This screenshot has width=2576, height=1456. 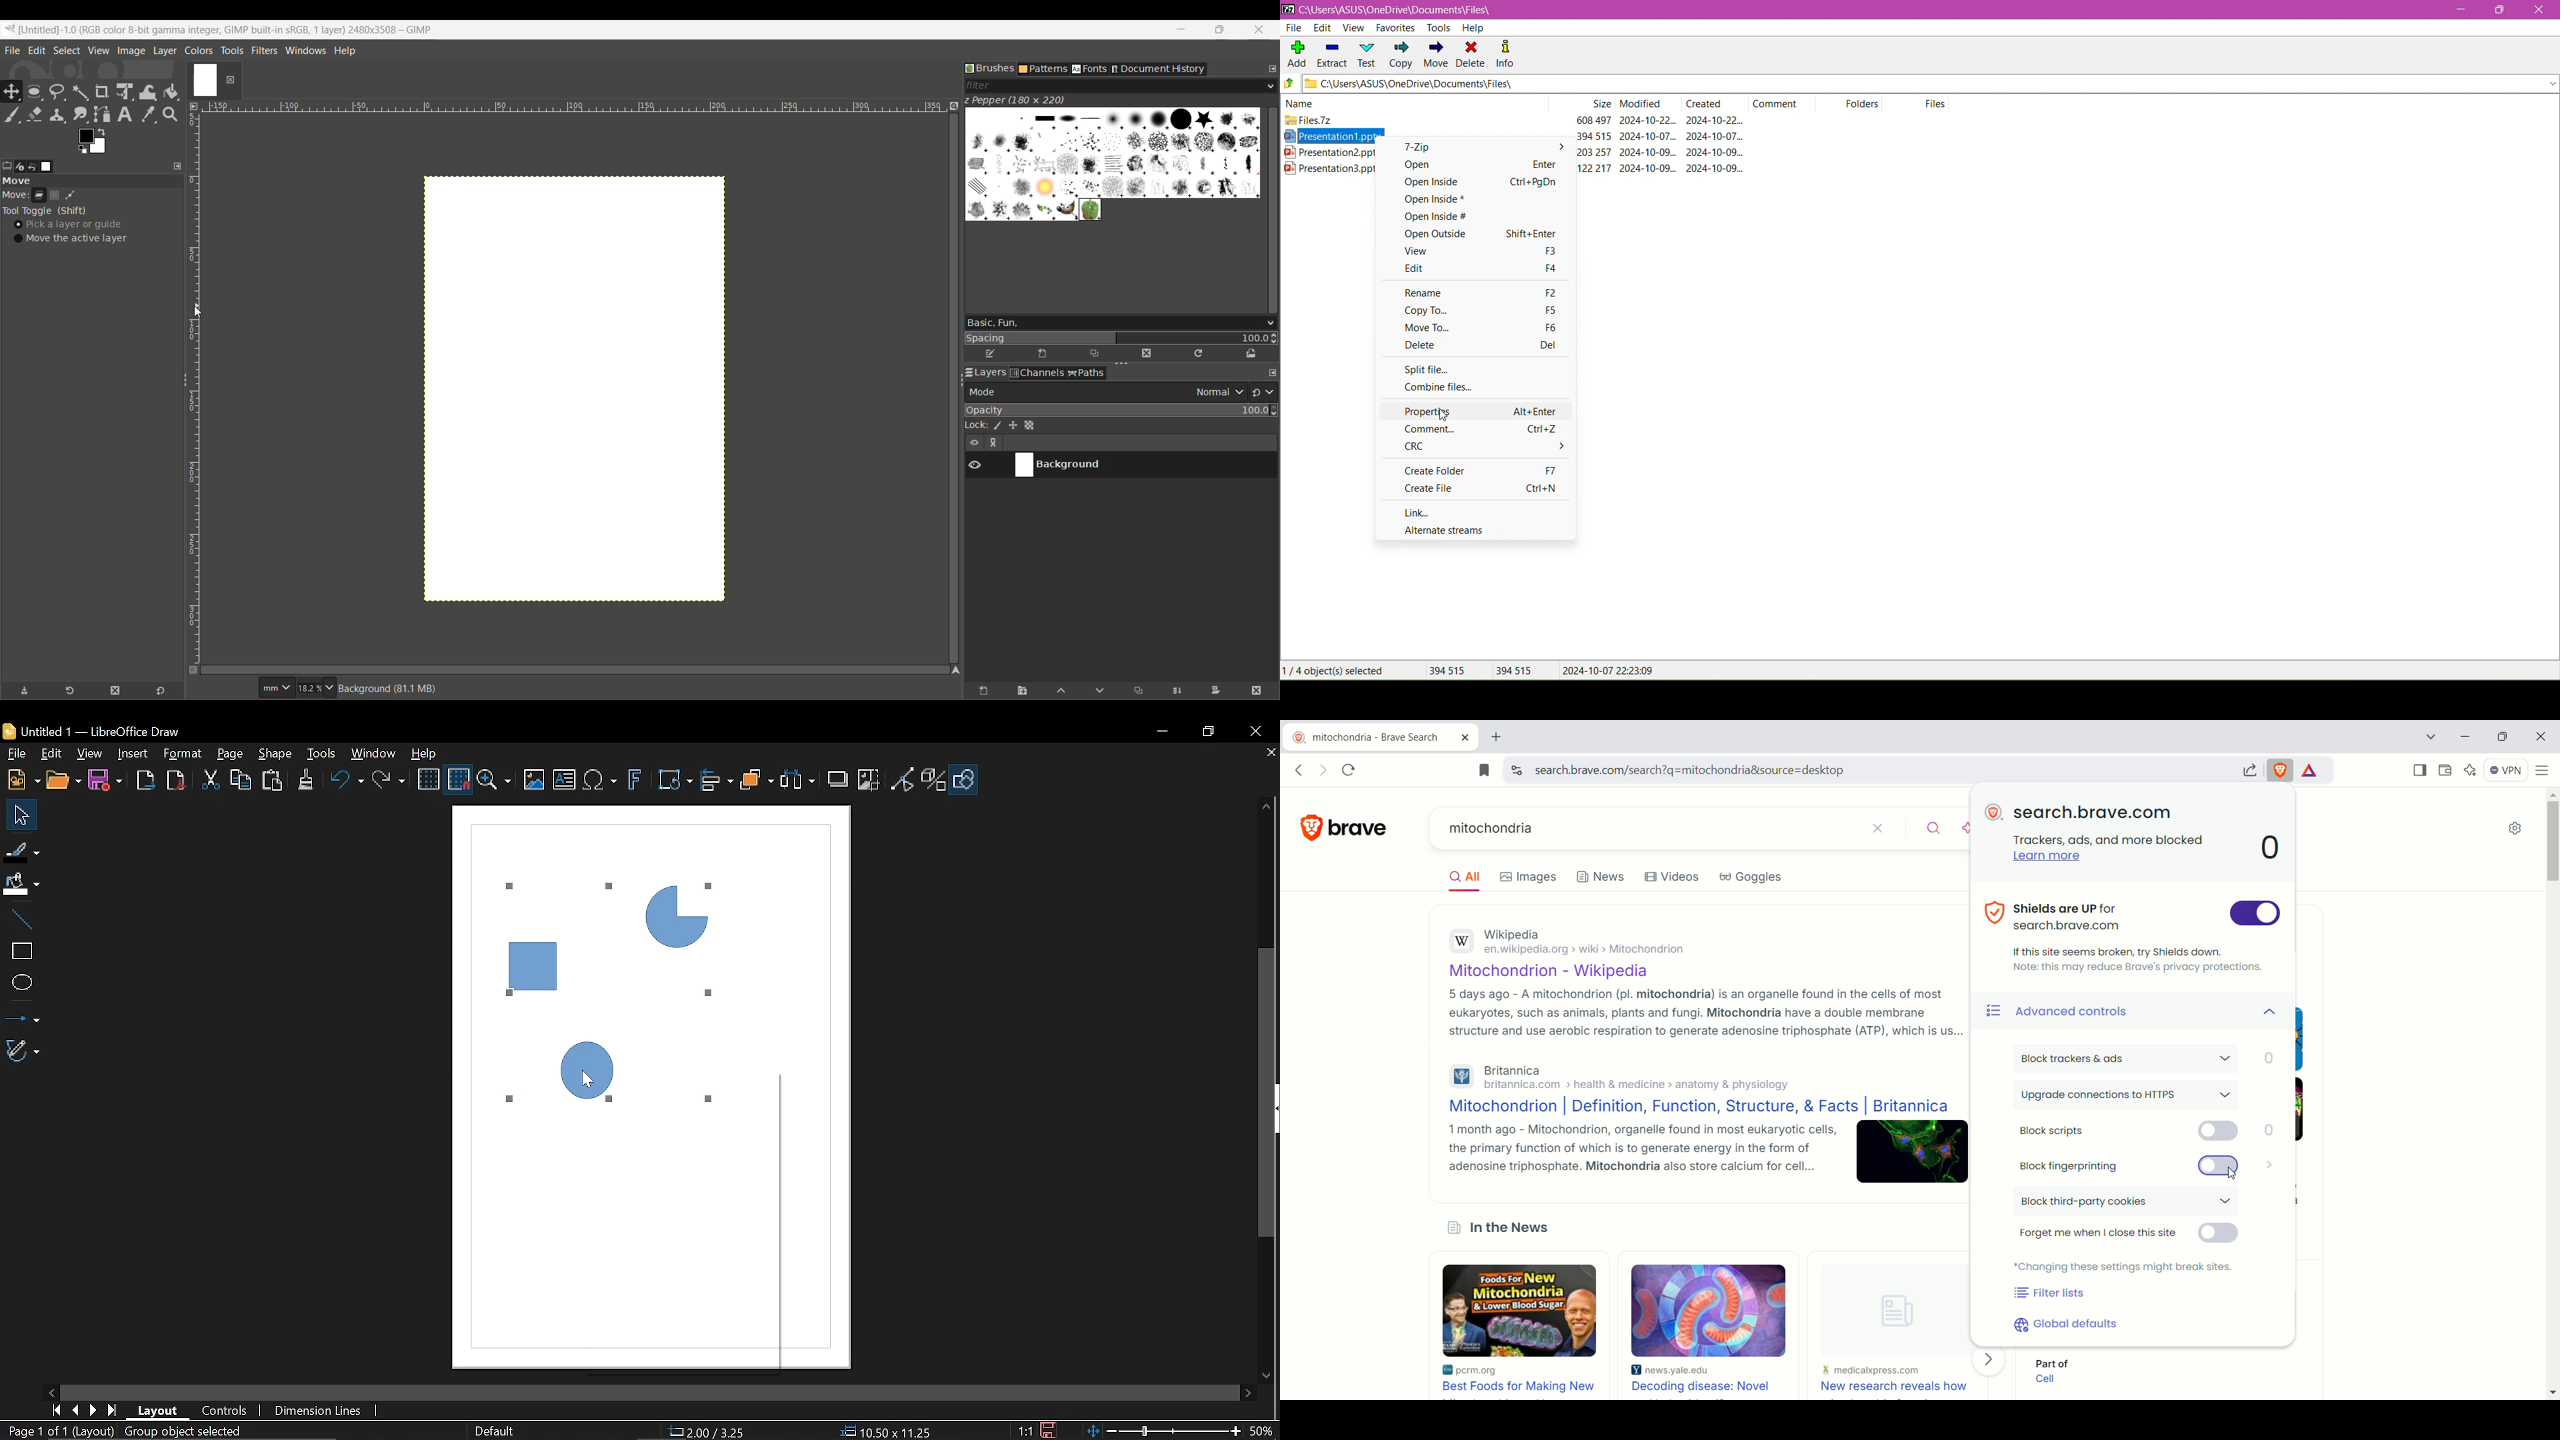 I want to click on Properties, so click(x=1482, y=411).